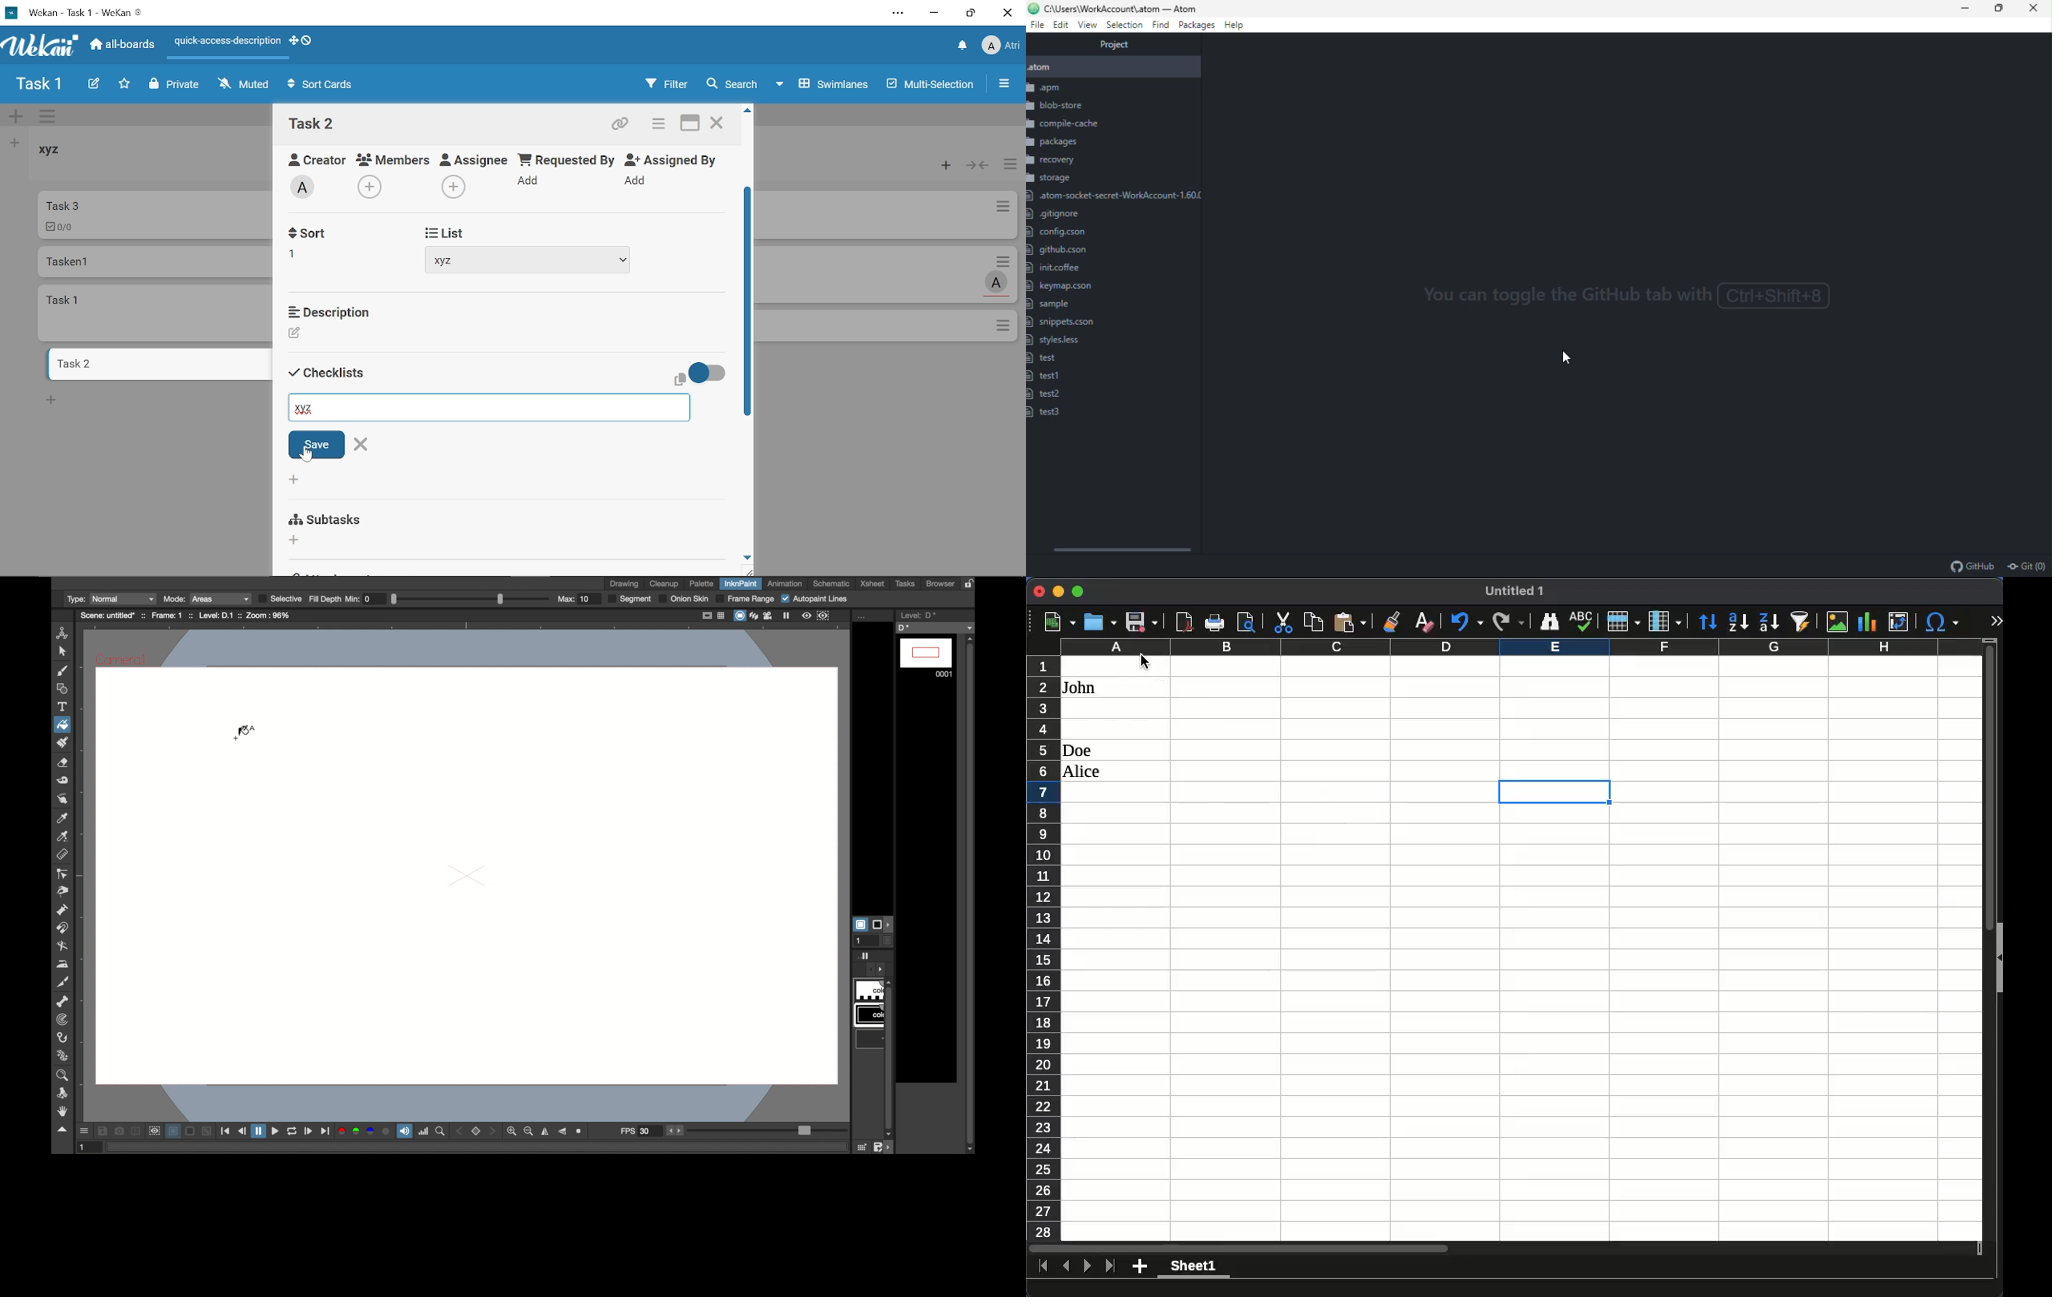  What do you see at coordinates (394, 159) in the screenshot?
I see `Members` at bounding box center [394, 159].